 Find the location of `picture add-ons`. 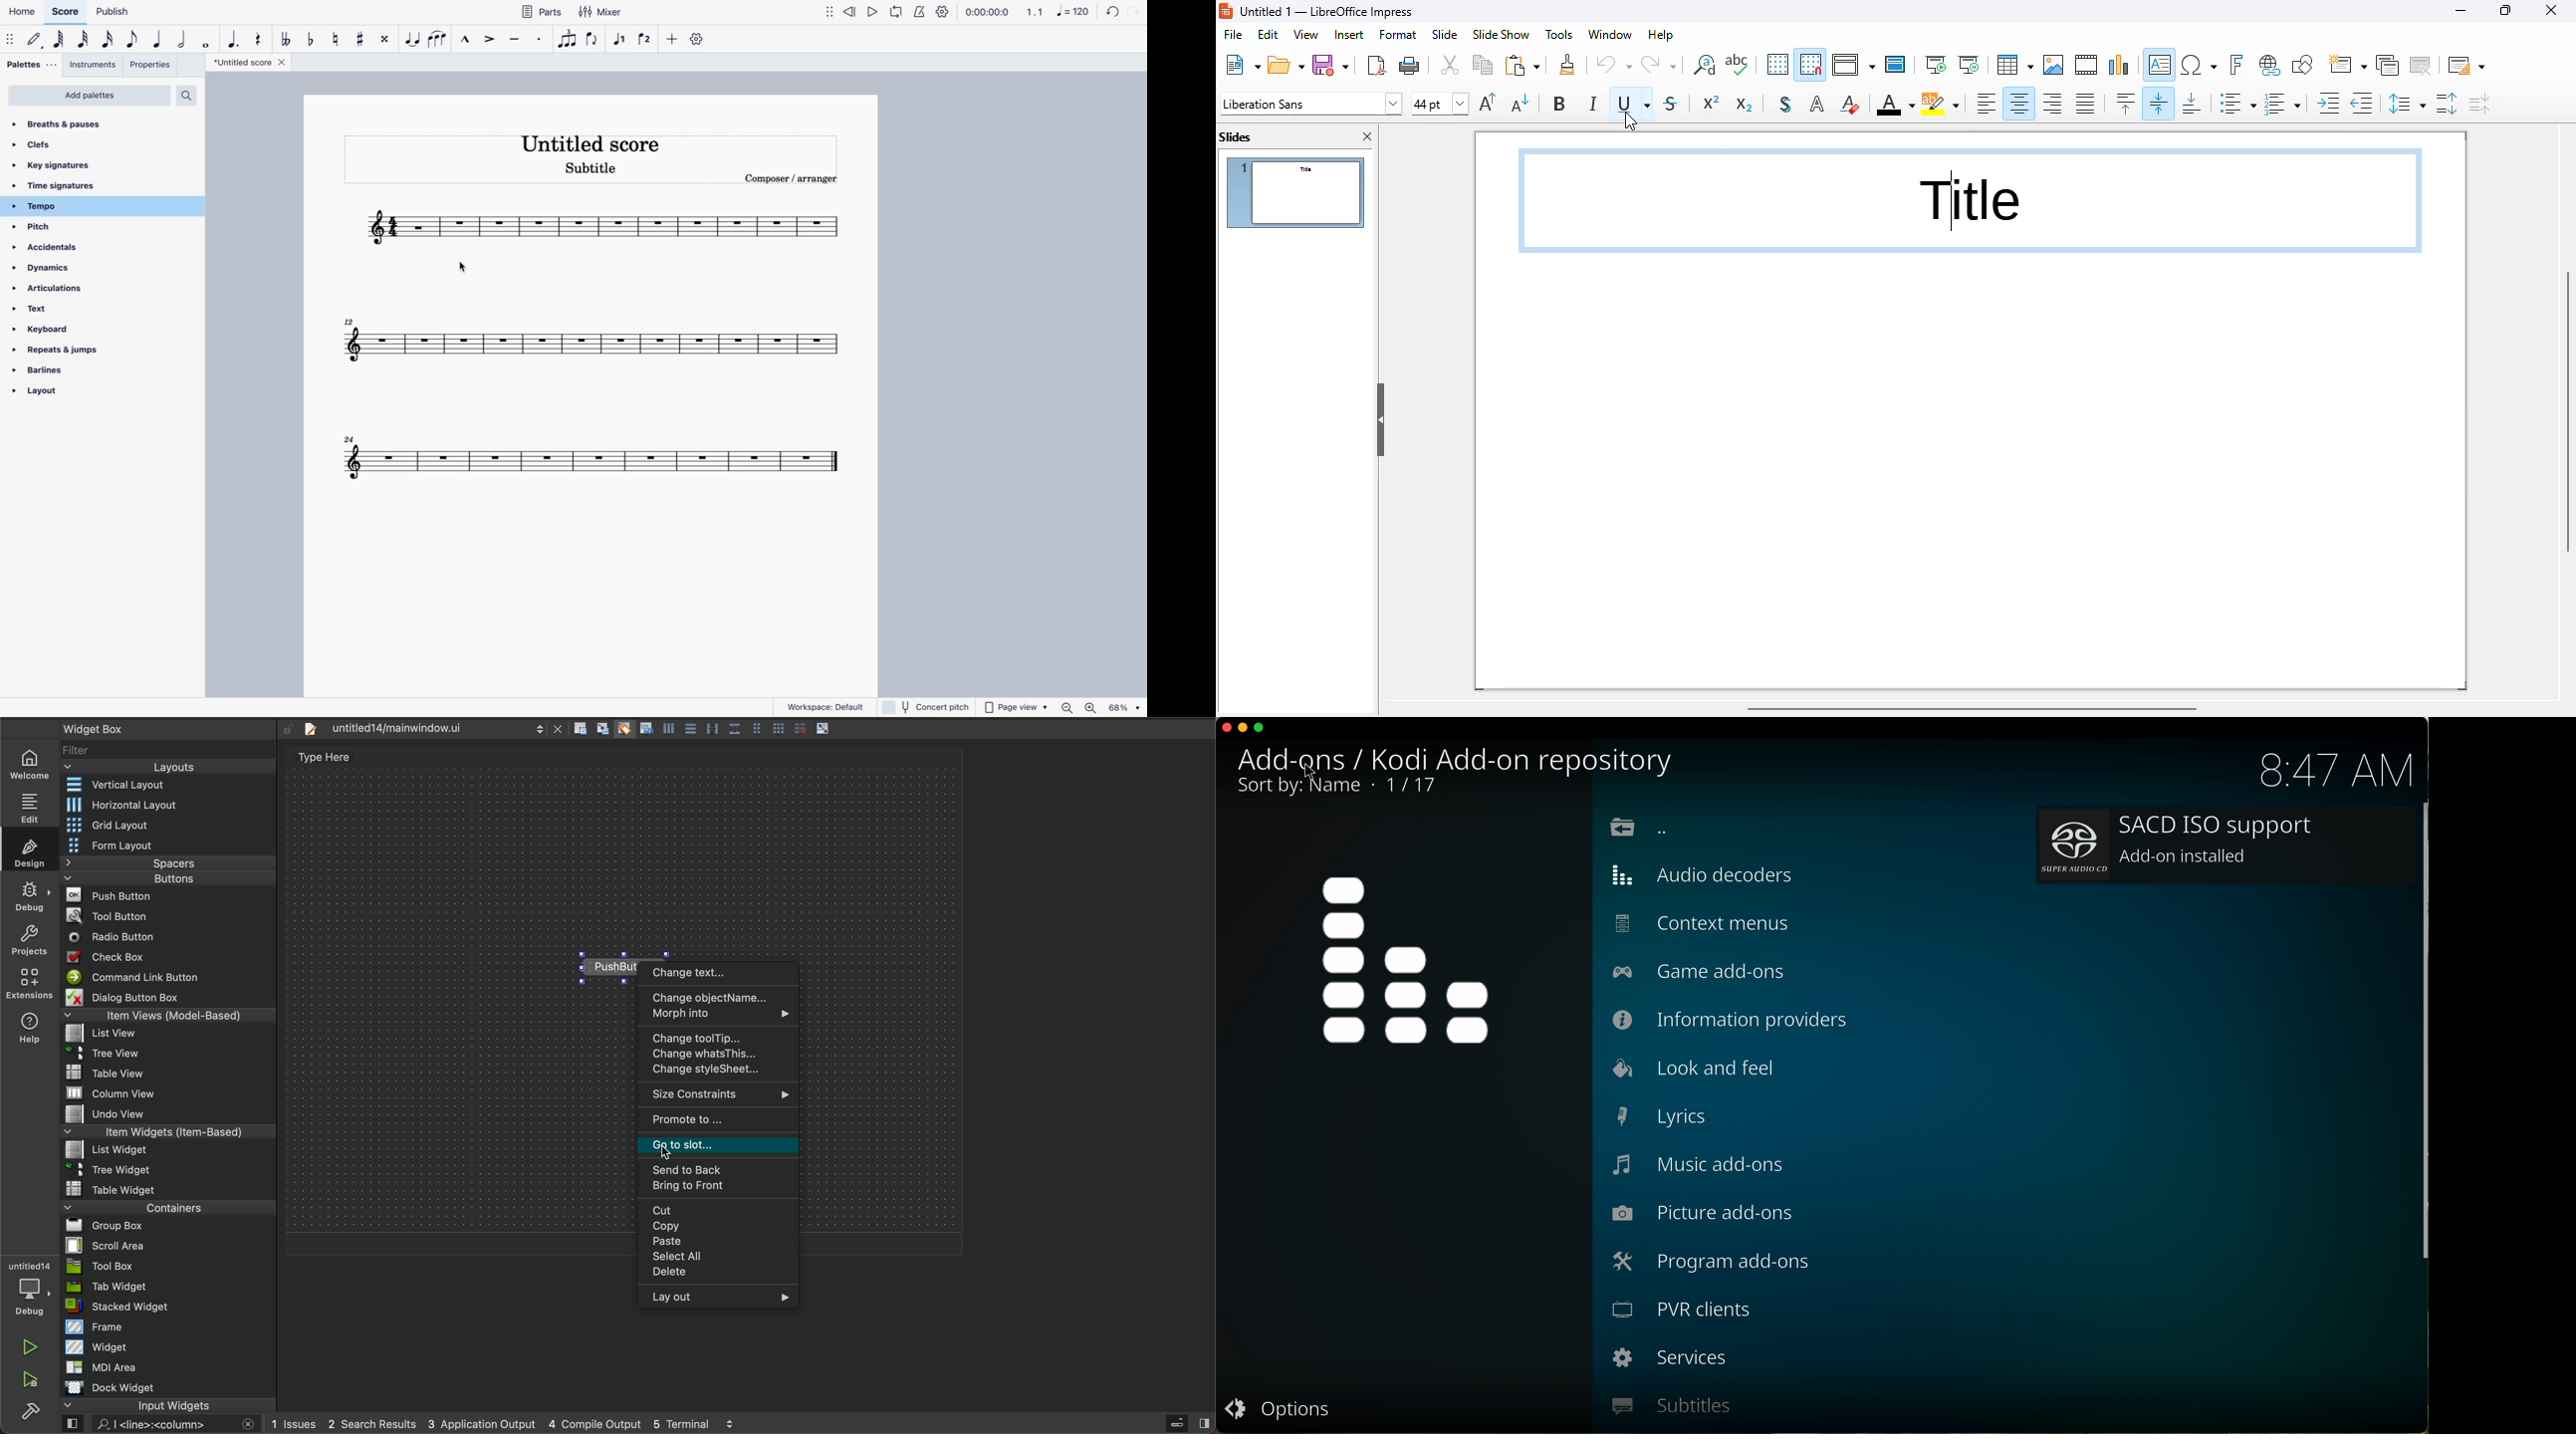

picture add-ons is located at coordinates (1703, 1214).